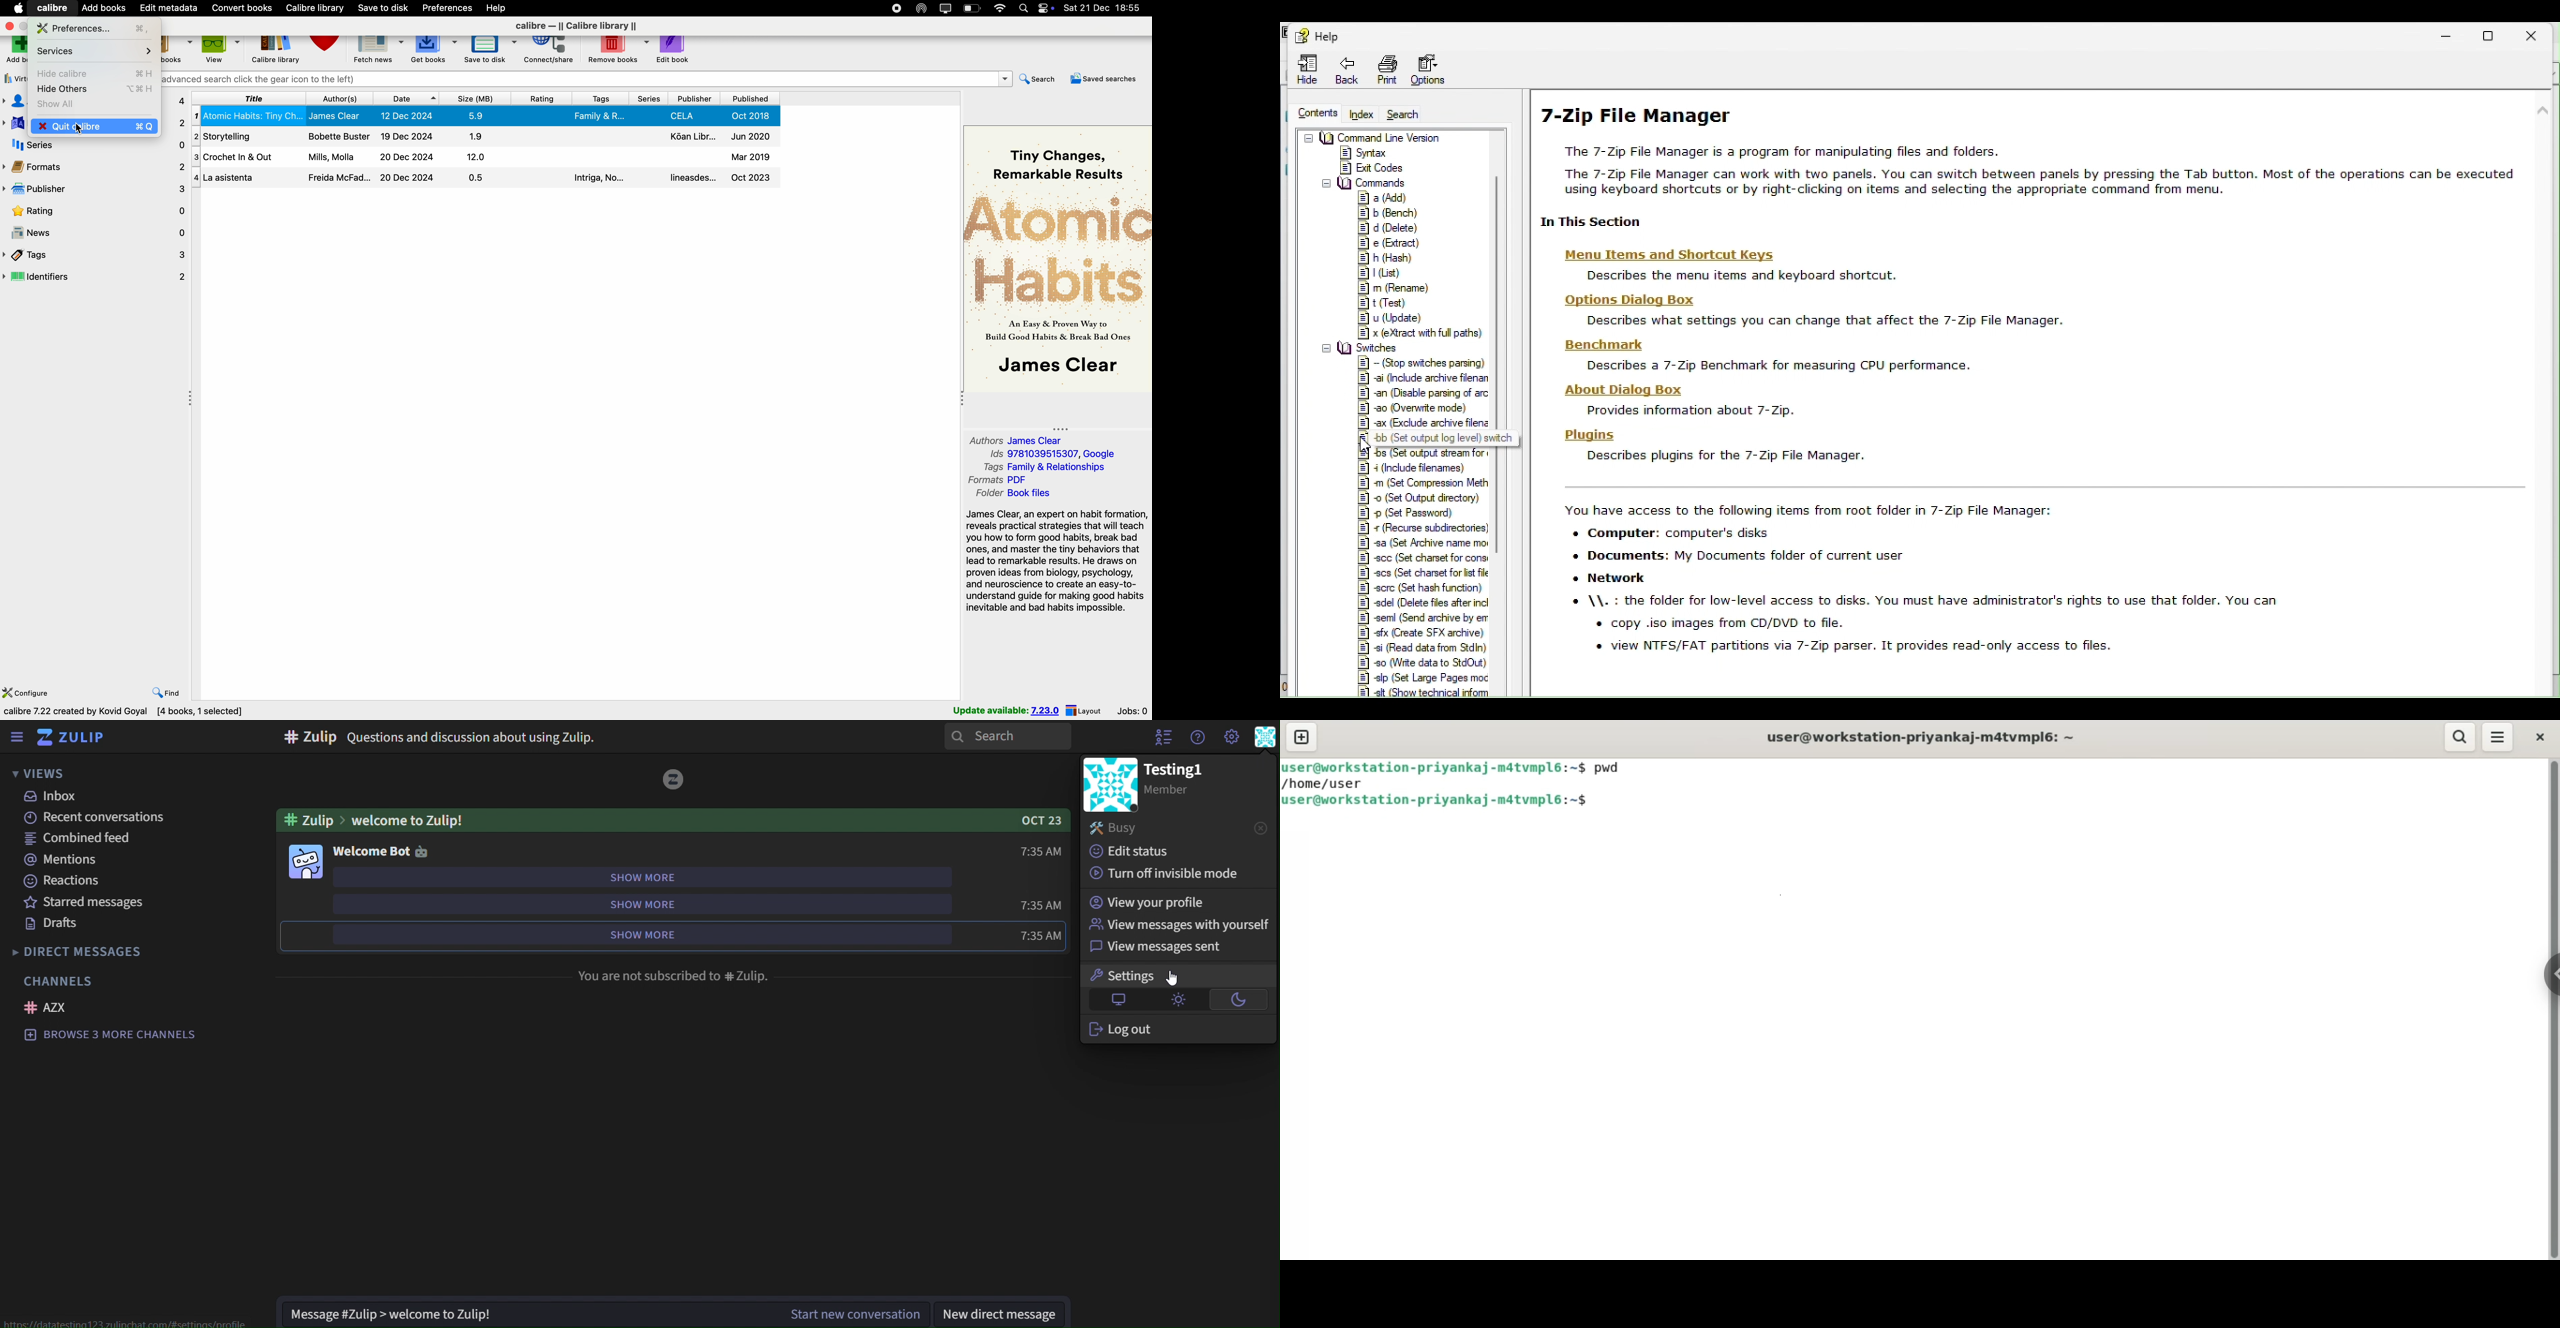 The image size is (2576, 1344). I want to click on £] 90 Overwrite mode), so click(1414, 409).